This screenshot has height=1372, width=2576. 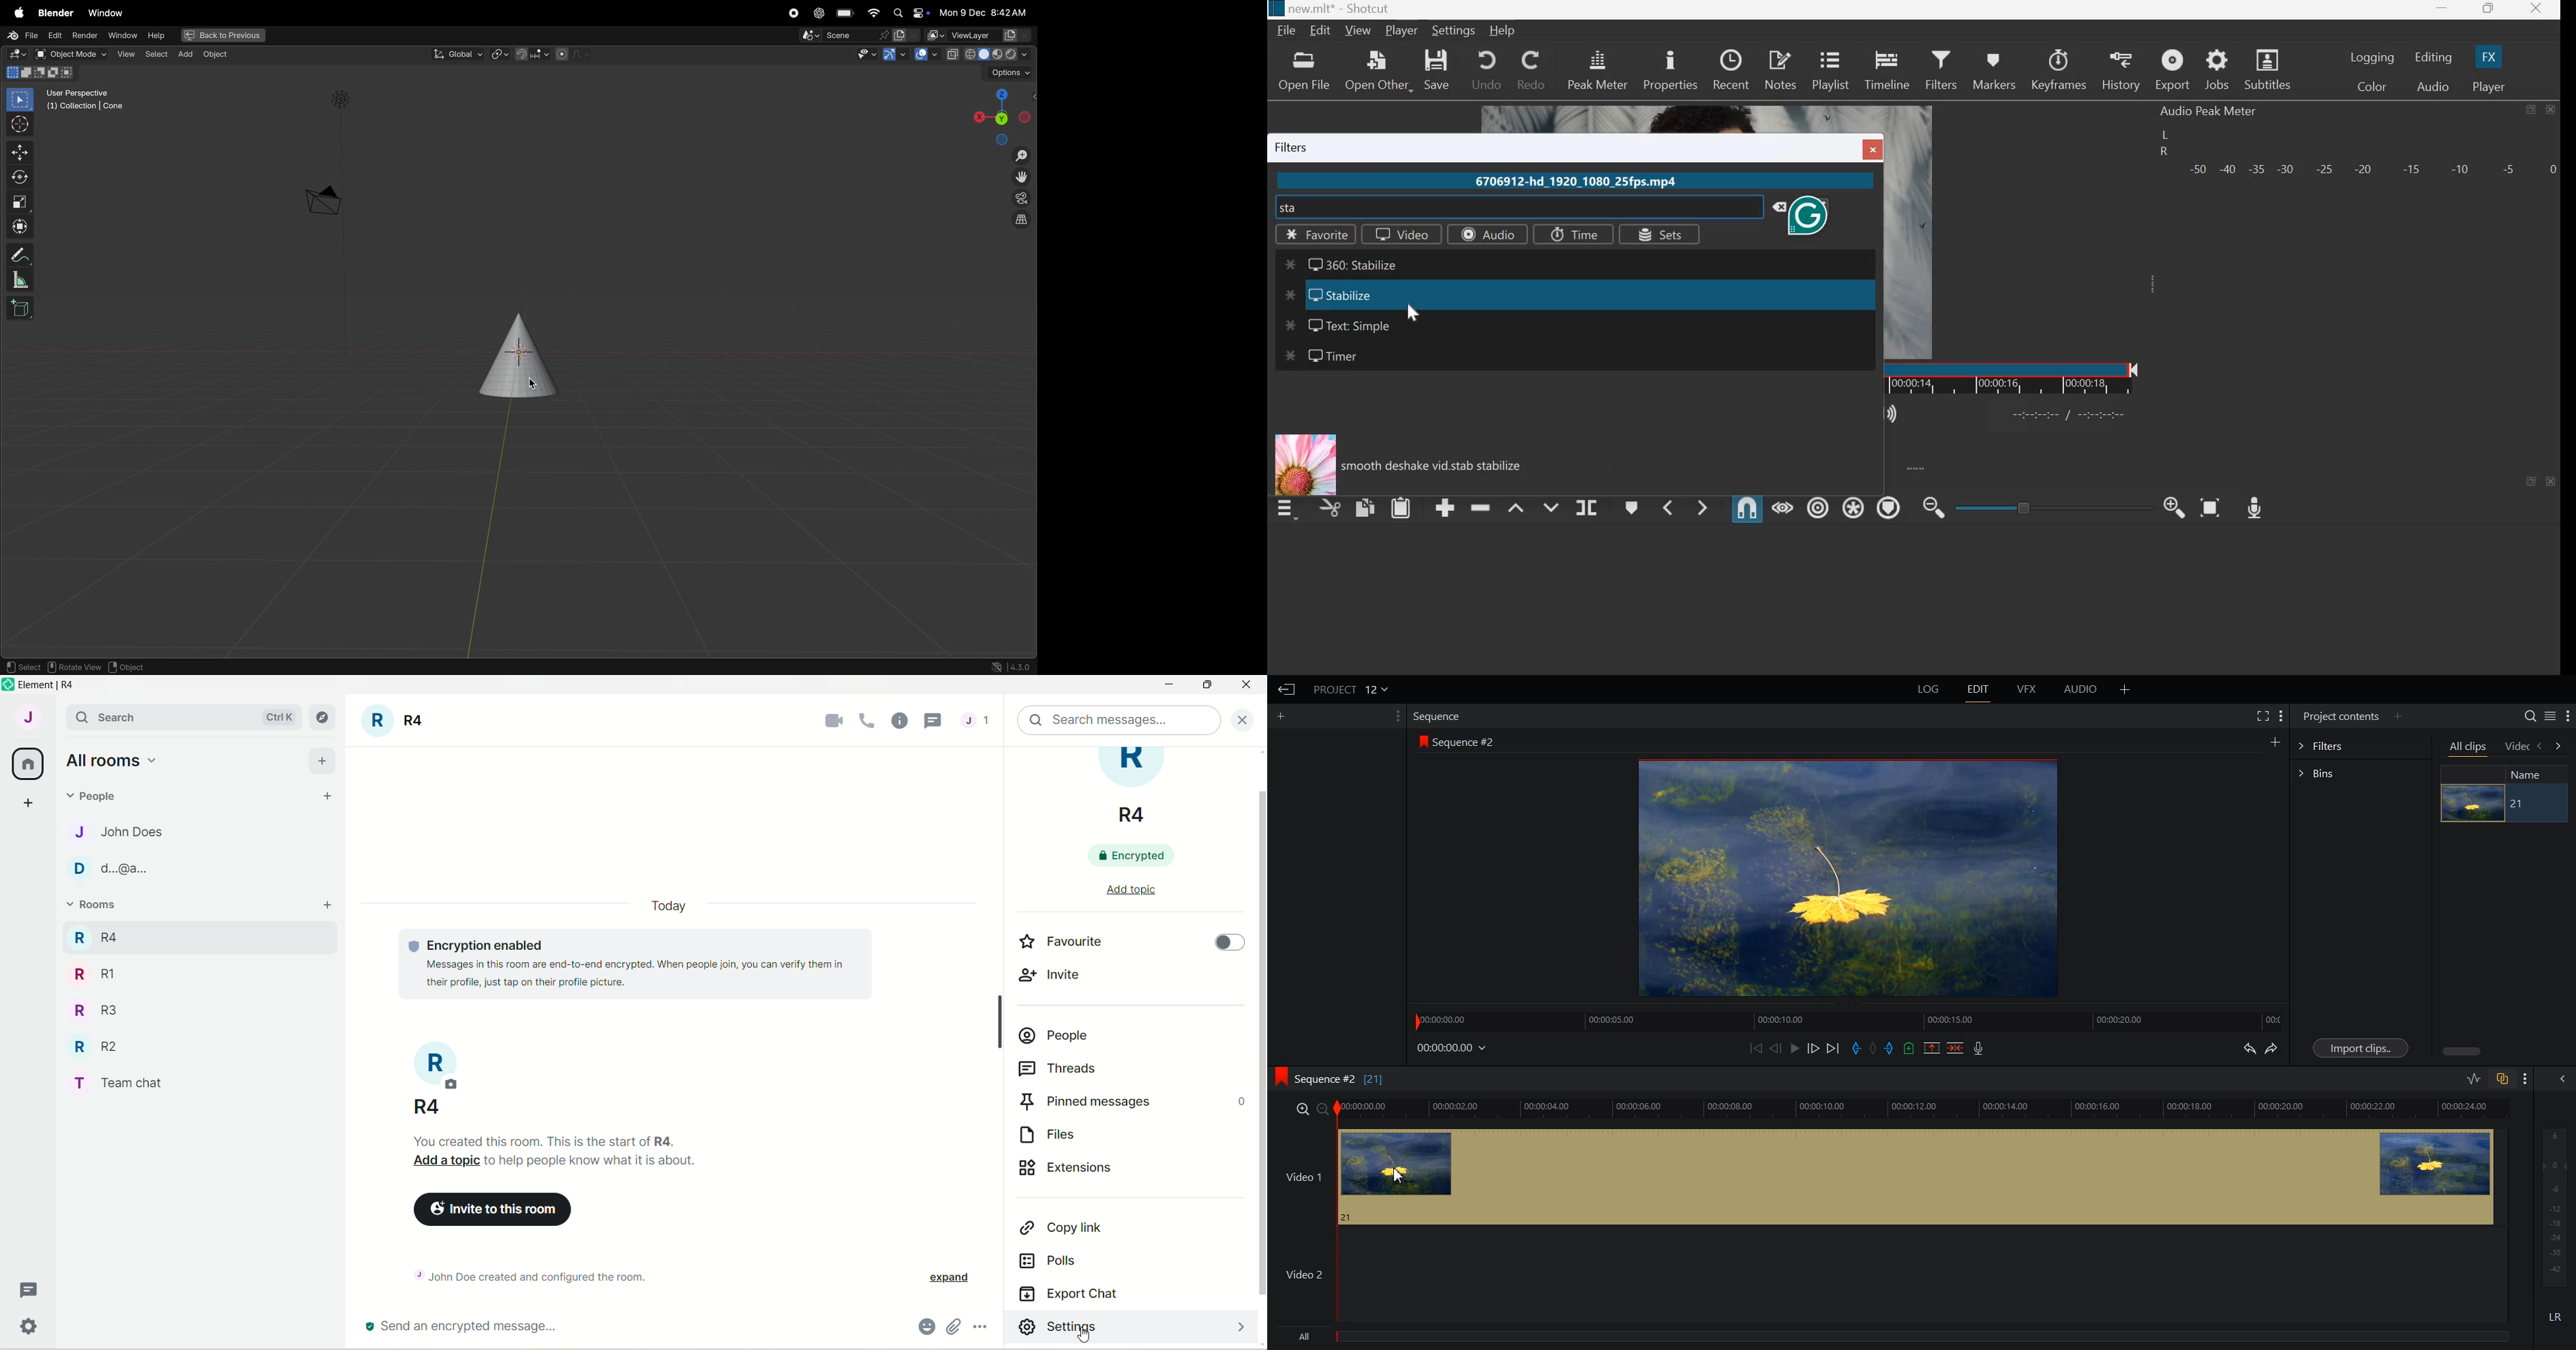 What do you see at coordinates (435, 1108) in the screenshot?
I see `Add a photo, so..` at bounding box center [435, 1108].